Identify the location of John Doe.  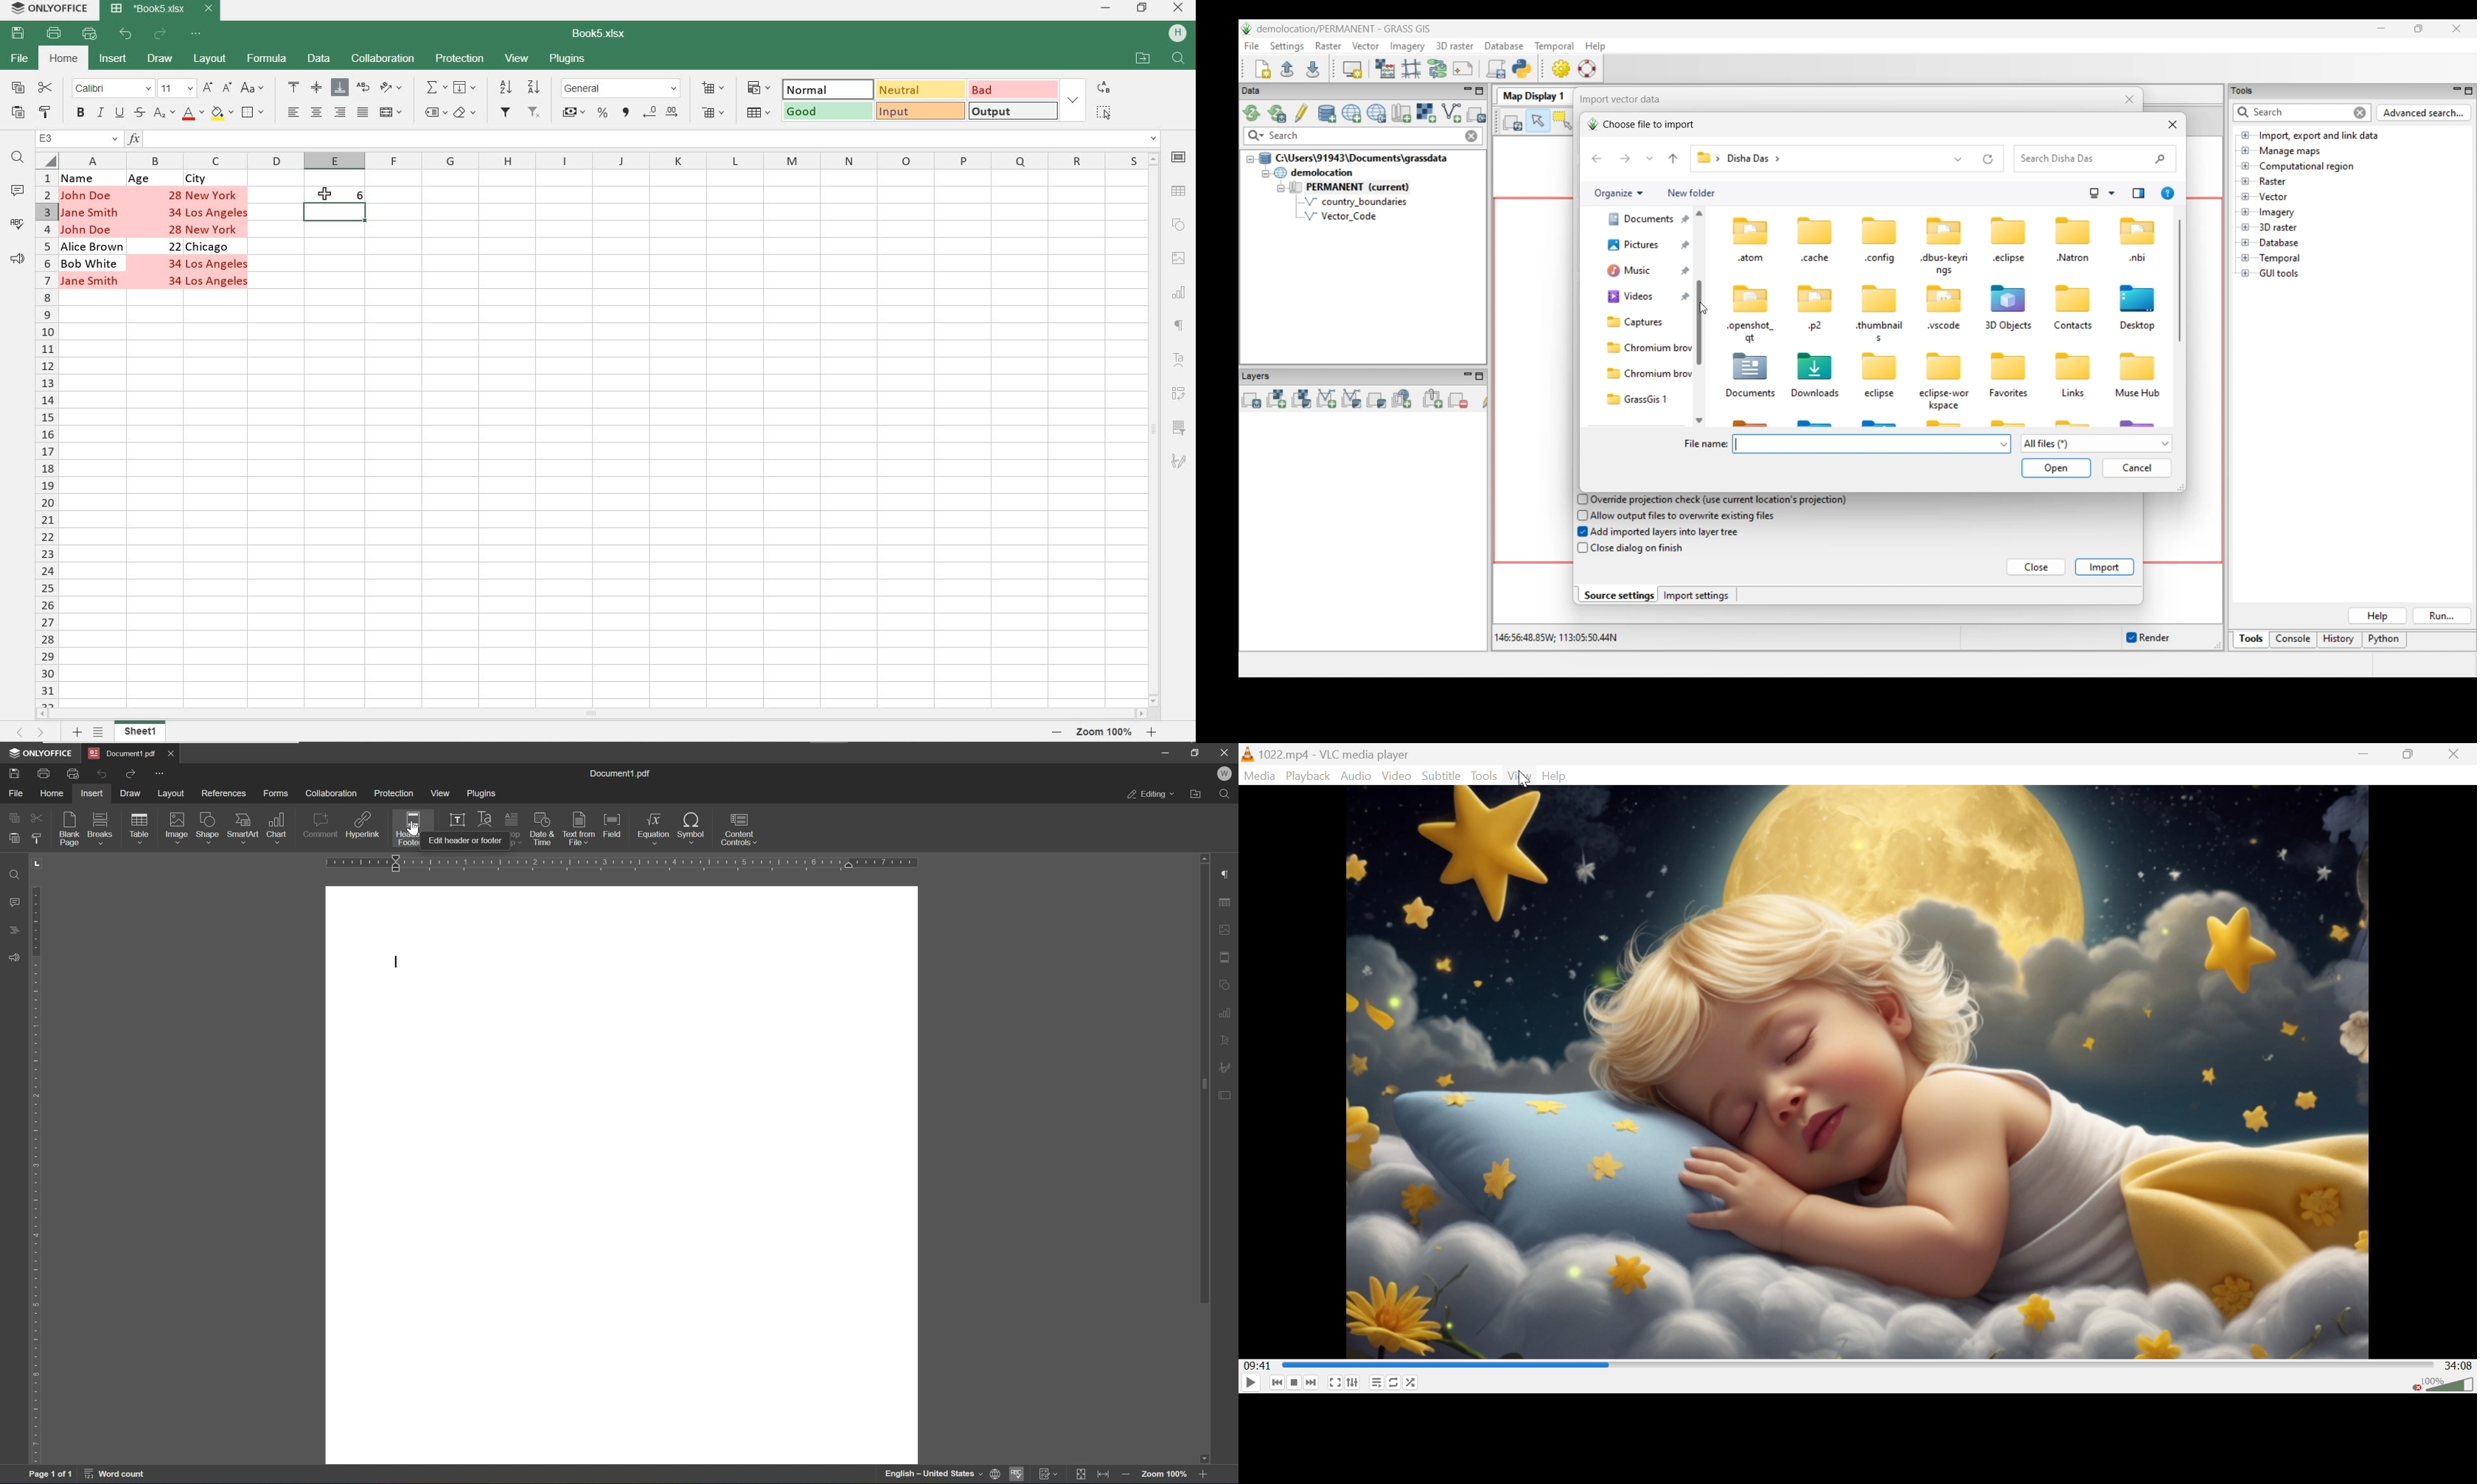
(90, 229).